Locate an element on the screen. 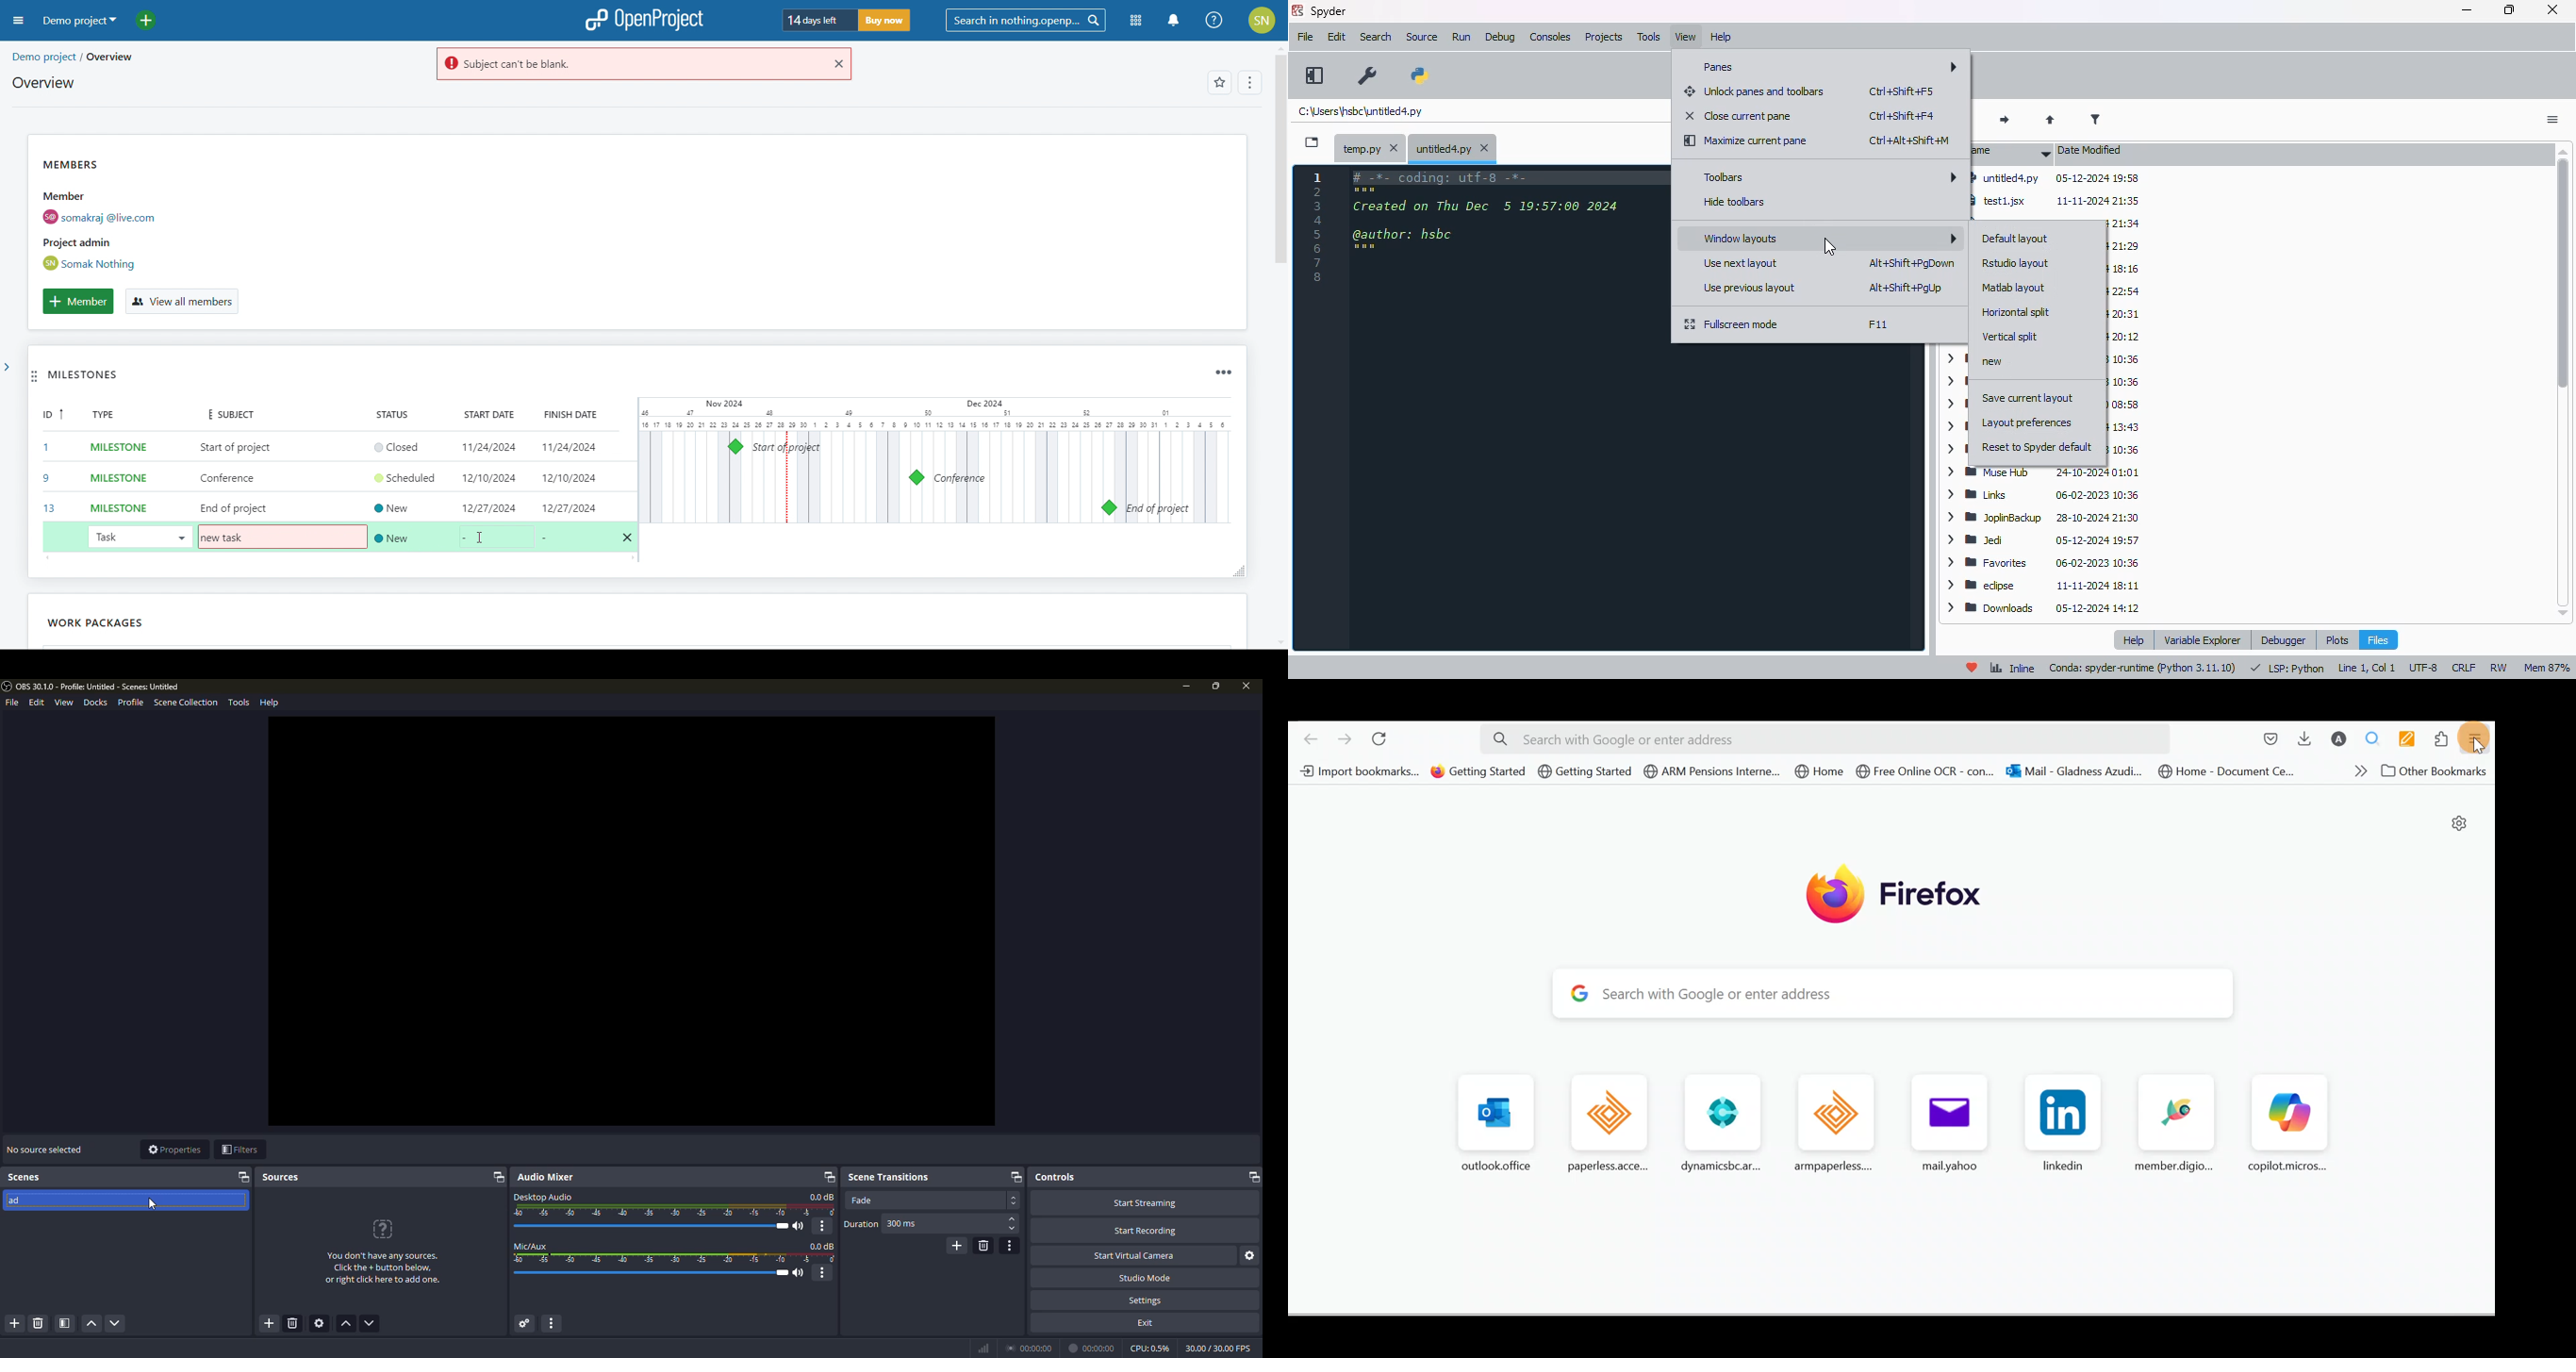 This screenshot has width=2576, height=1372. move source up is located at coordinates (347, 1324).